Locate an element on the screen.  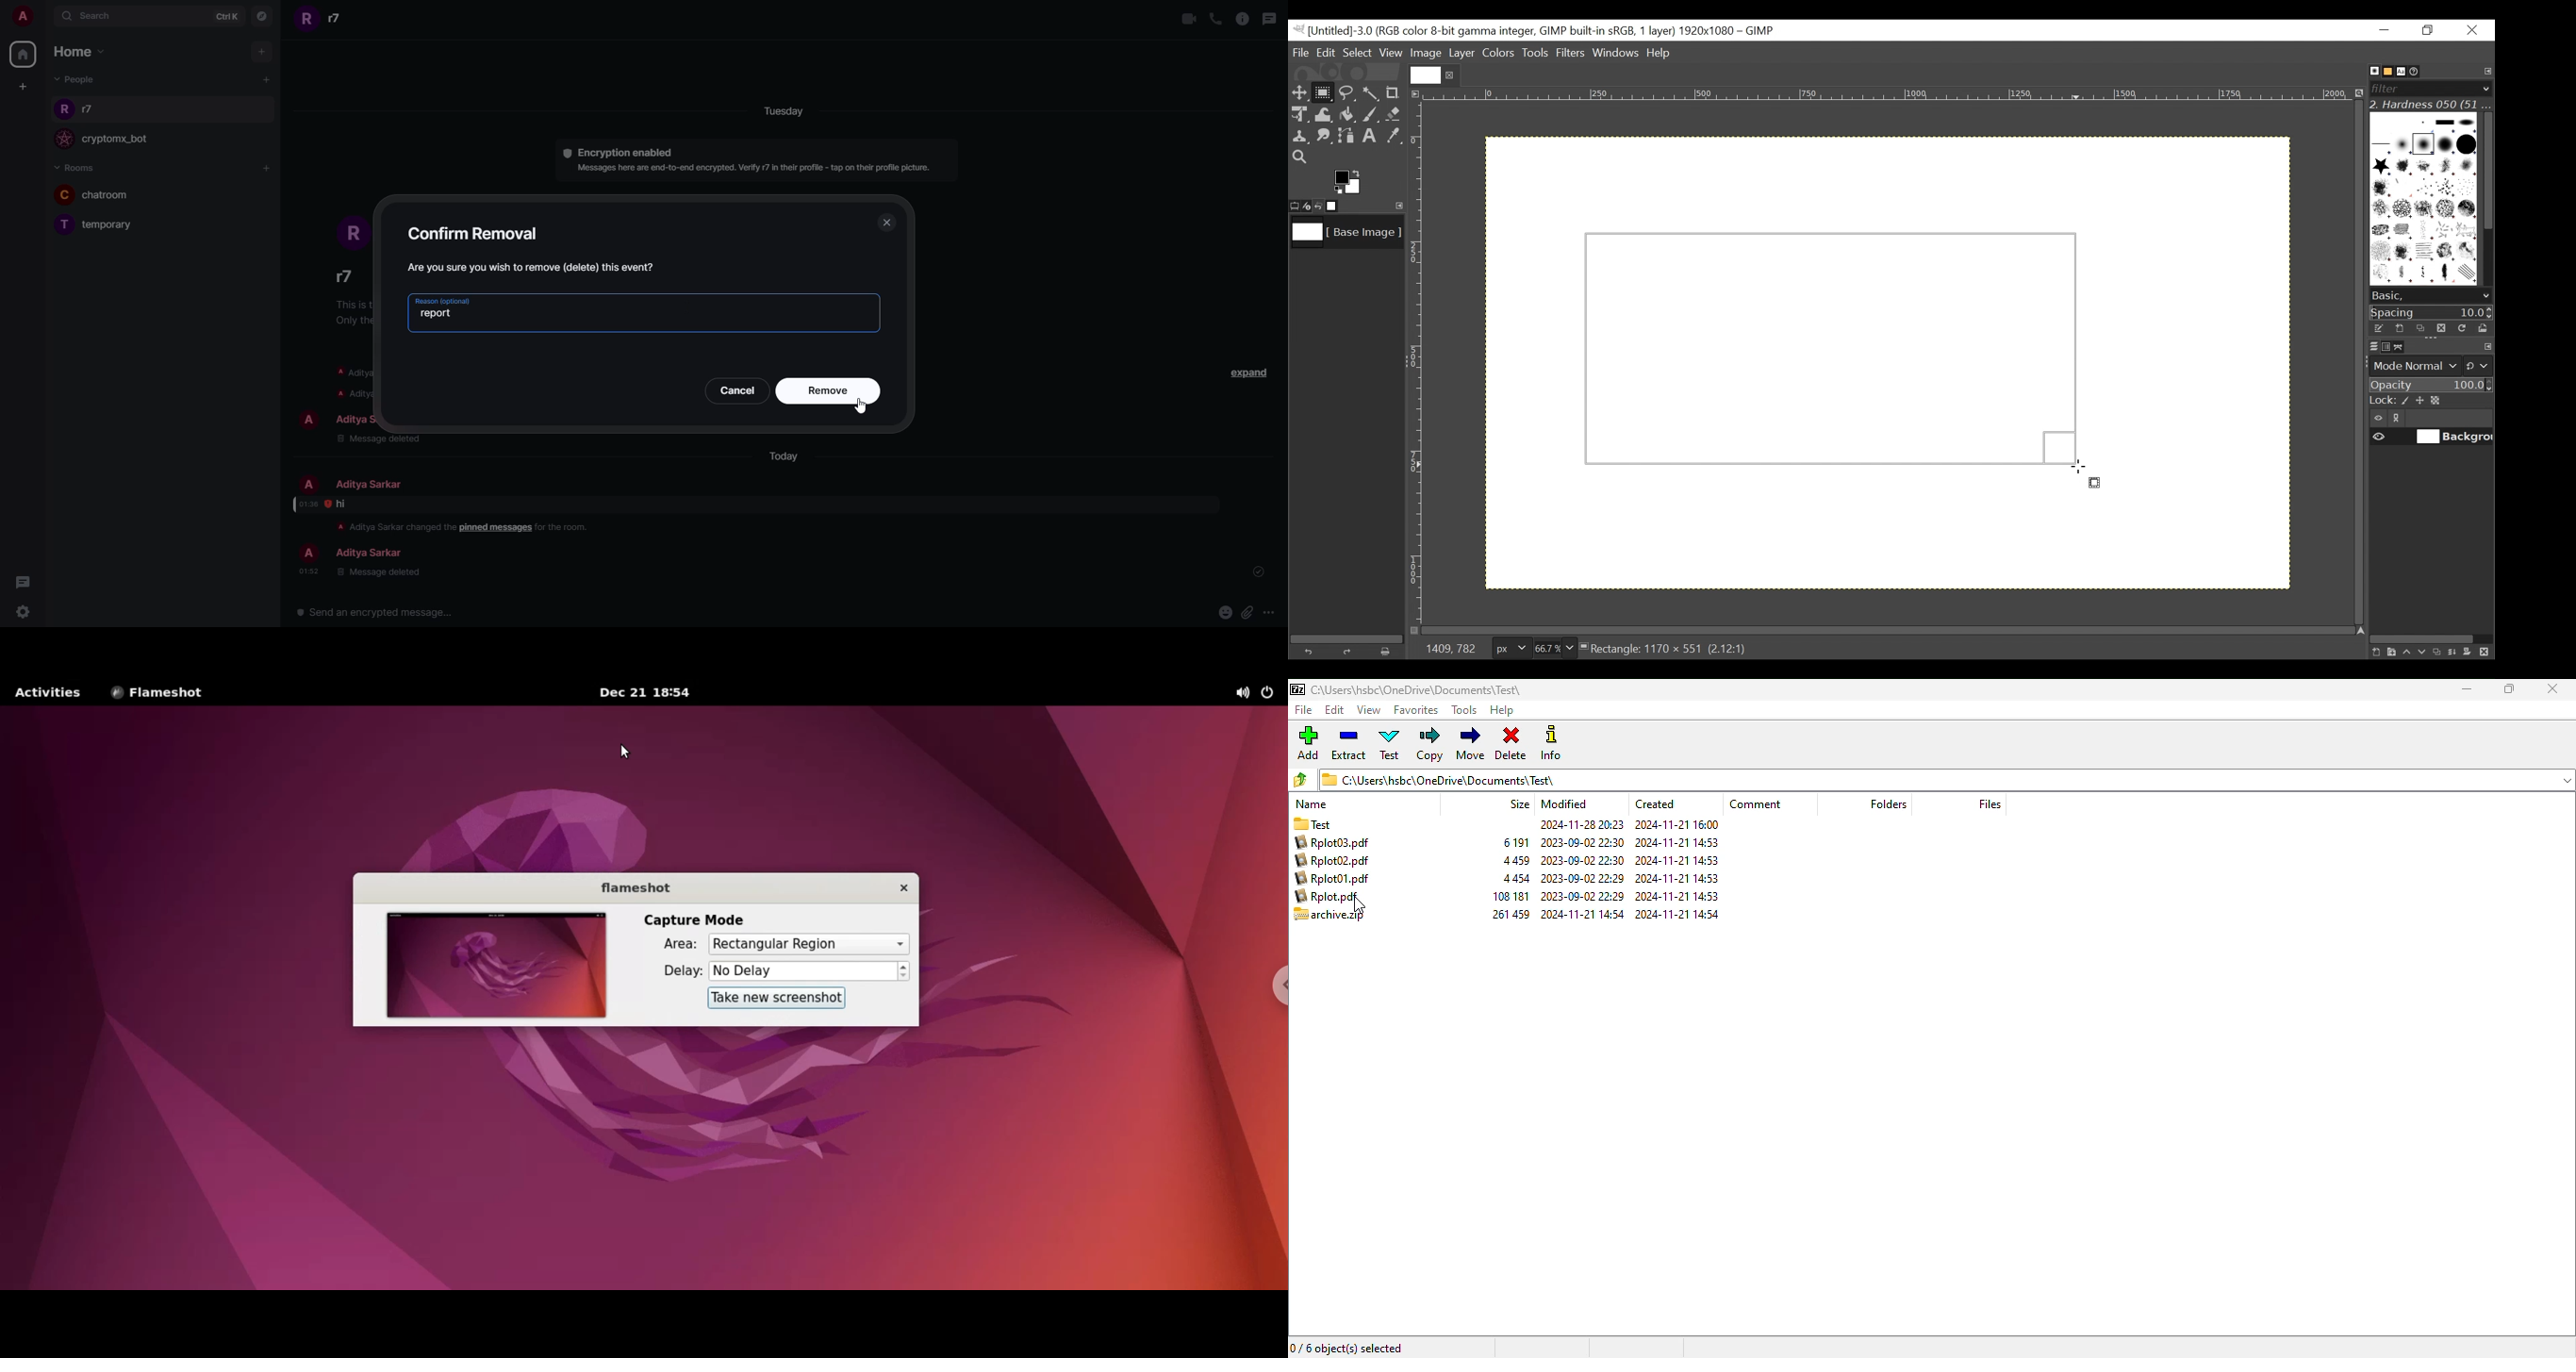
settings is located at coordinates (23, 613).